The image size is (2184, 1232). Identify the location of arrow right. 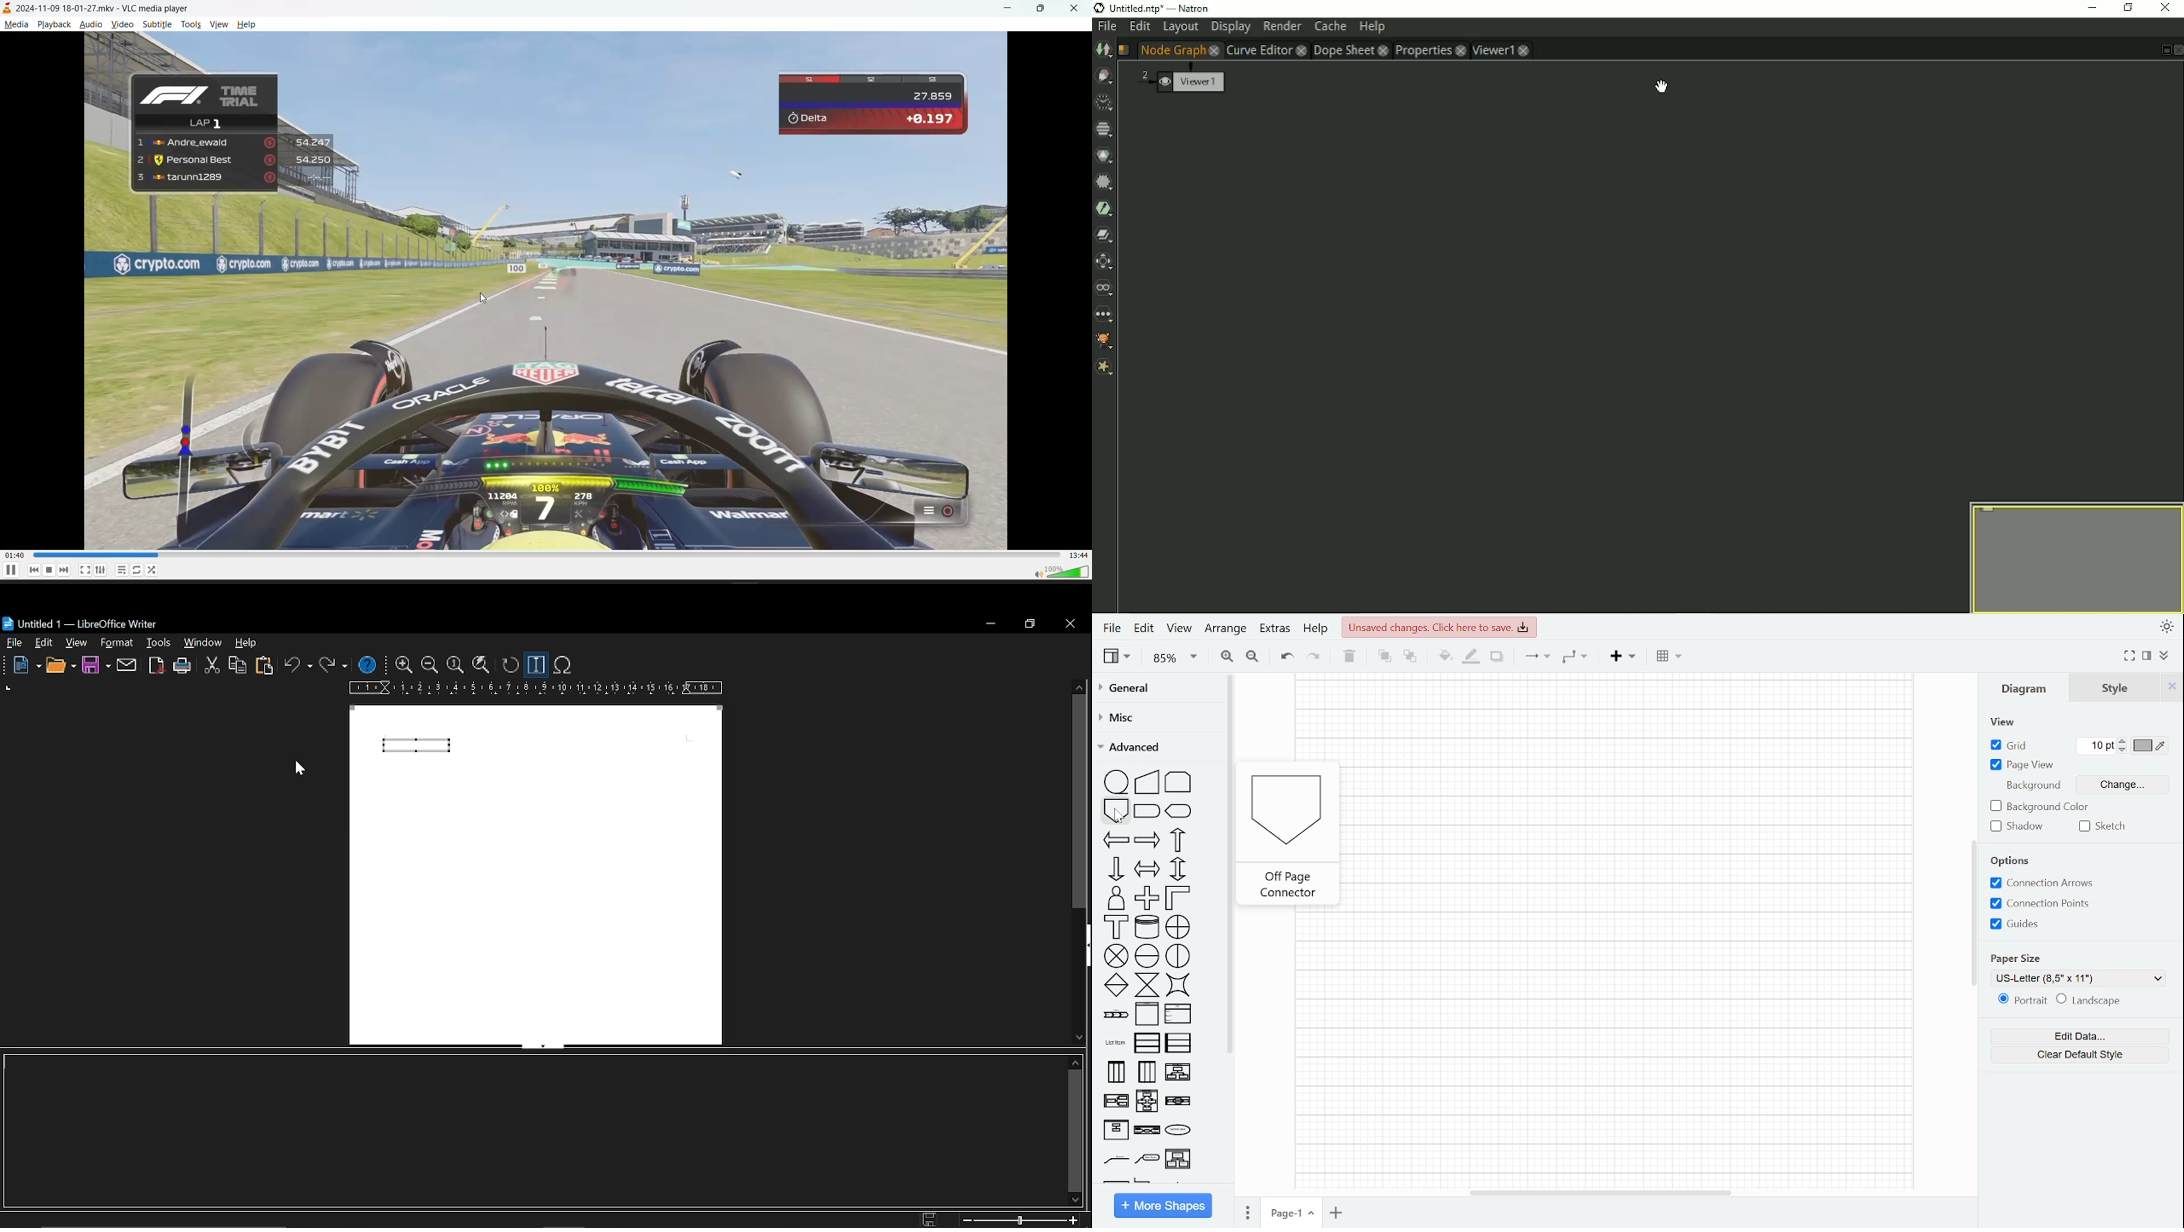
(1147, 842).